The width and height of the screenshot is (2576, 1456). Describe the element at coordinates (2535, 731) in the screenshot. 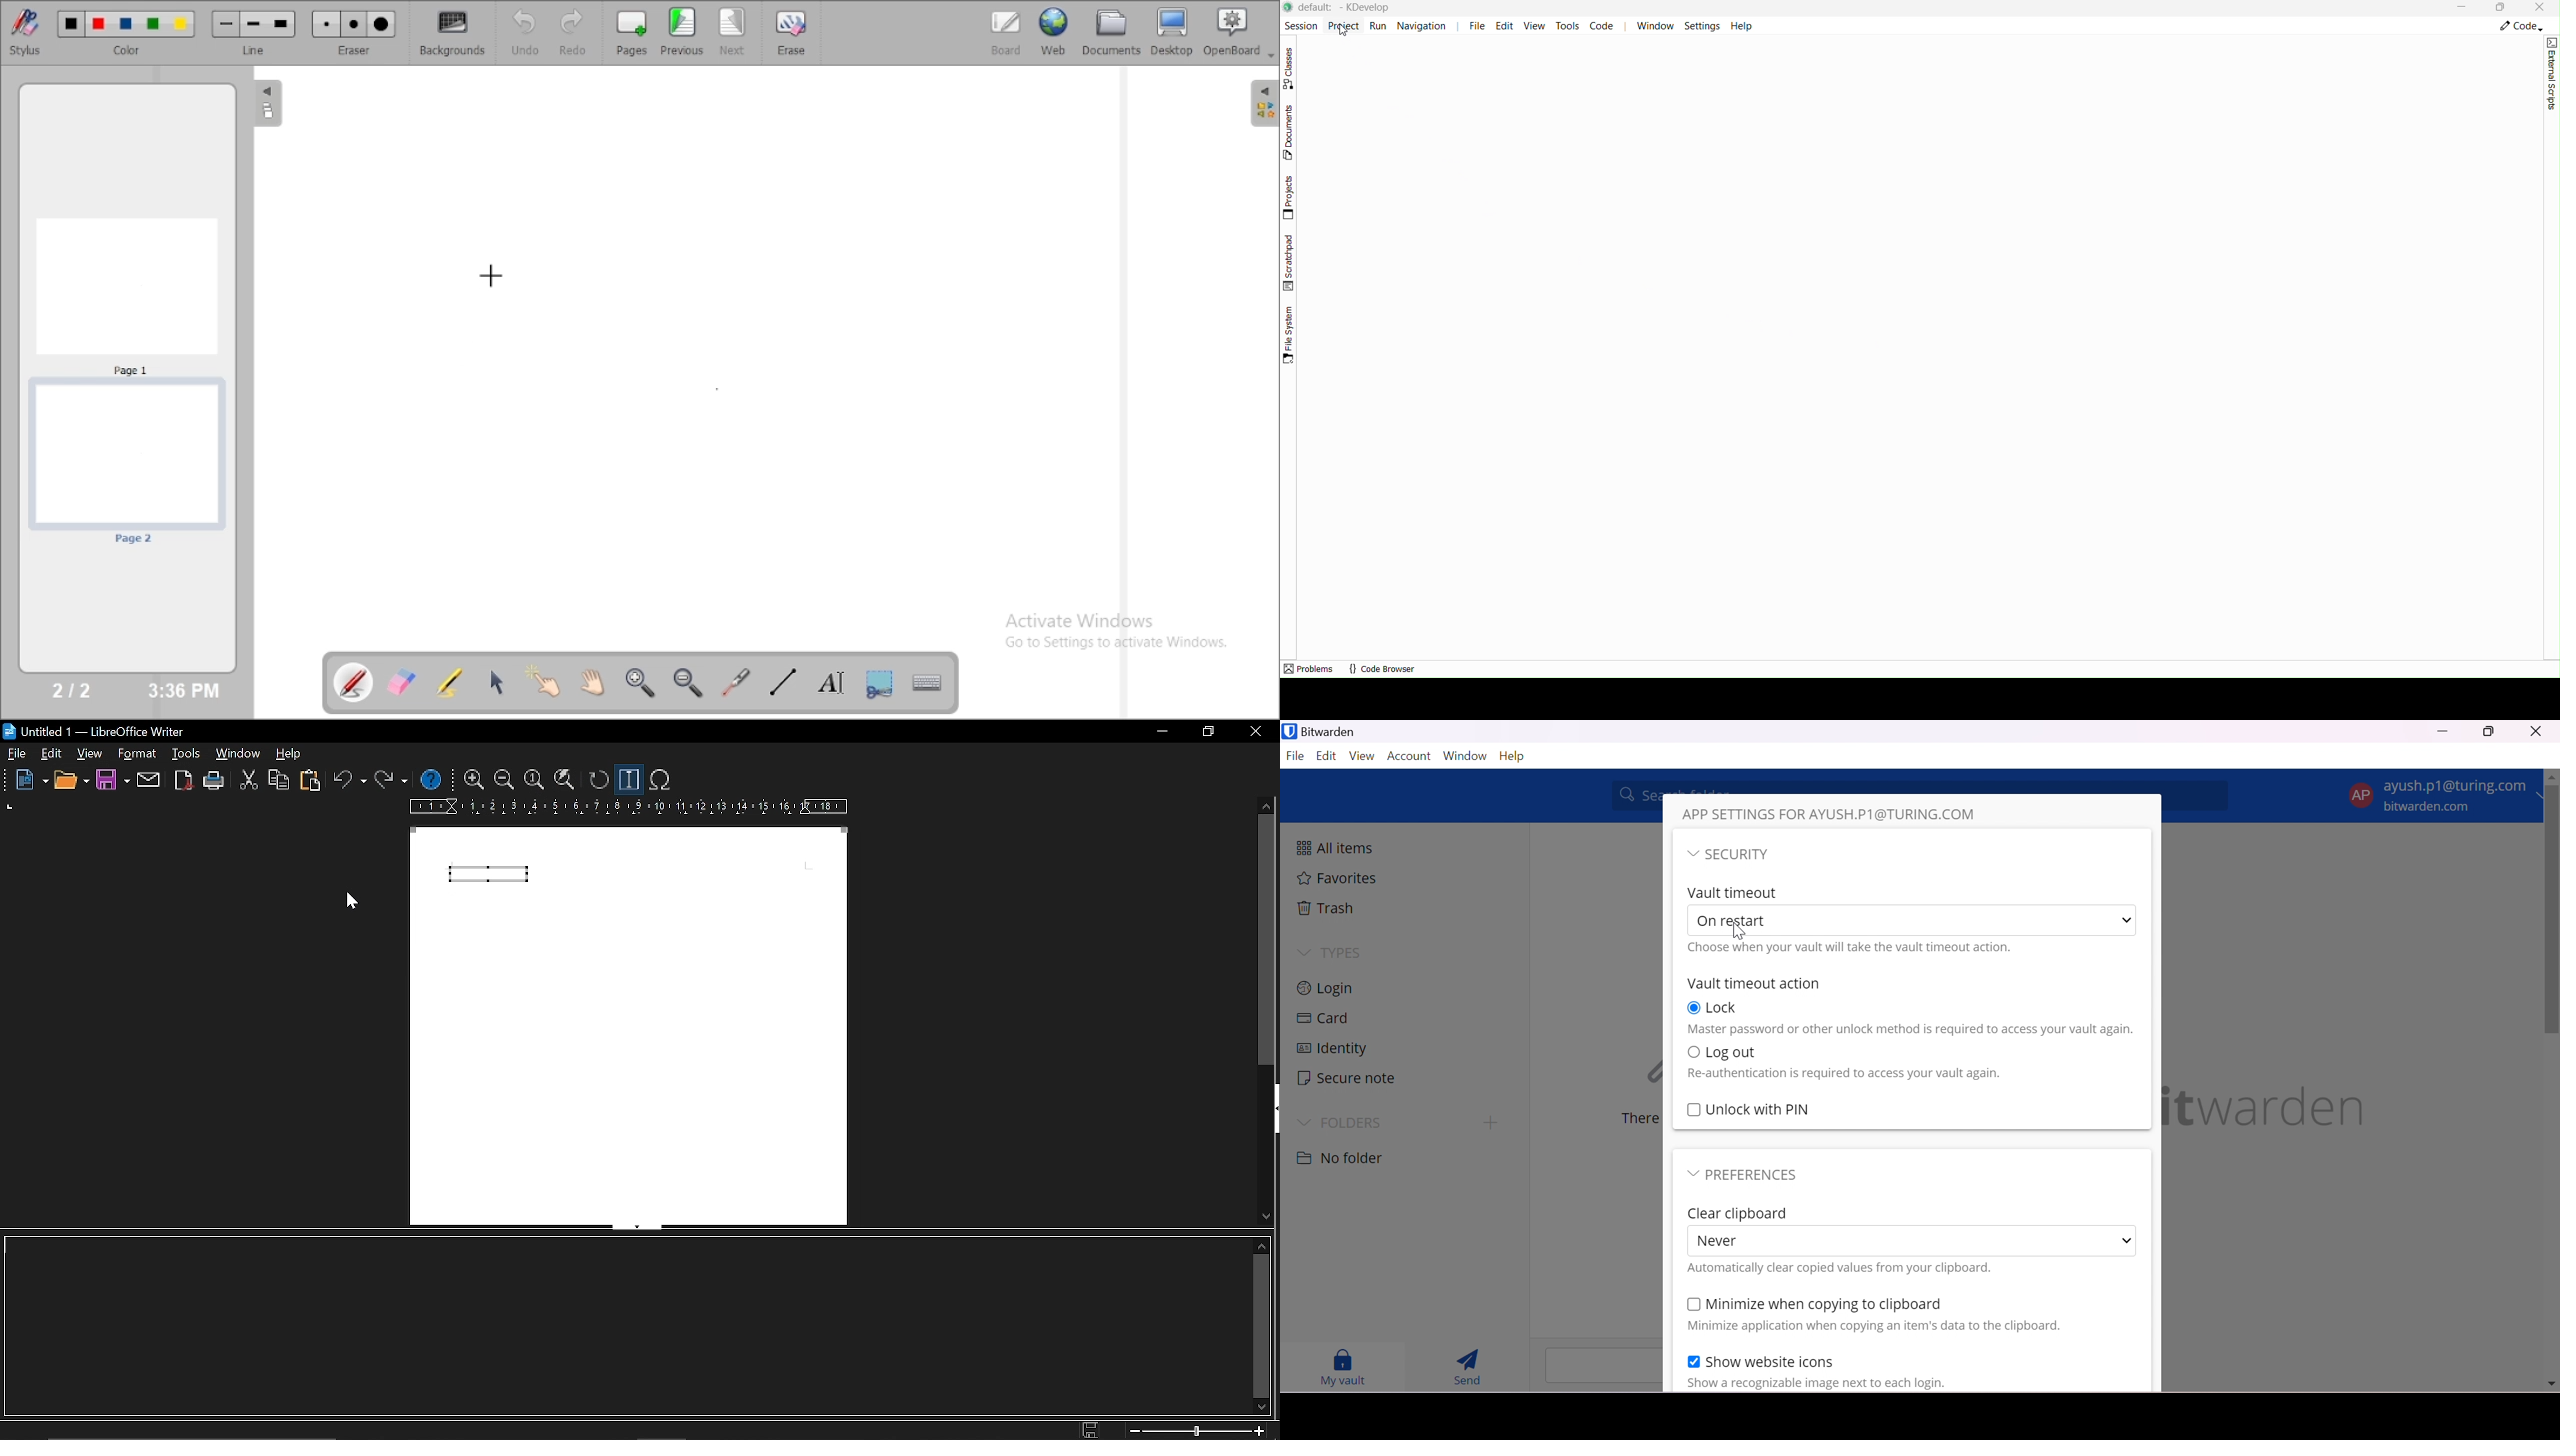

I see `Close` at that location.